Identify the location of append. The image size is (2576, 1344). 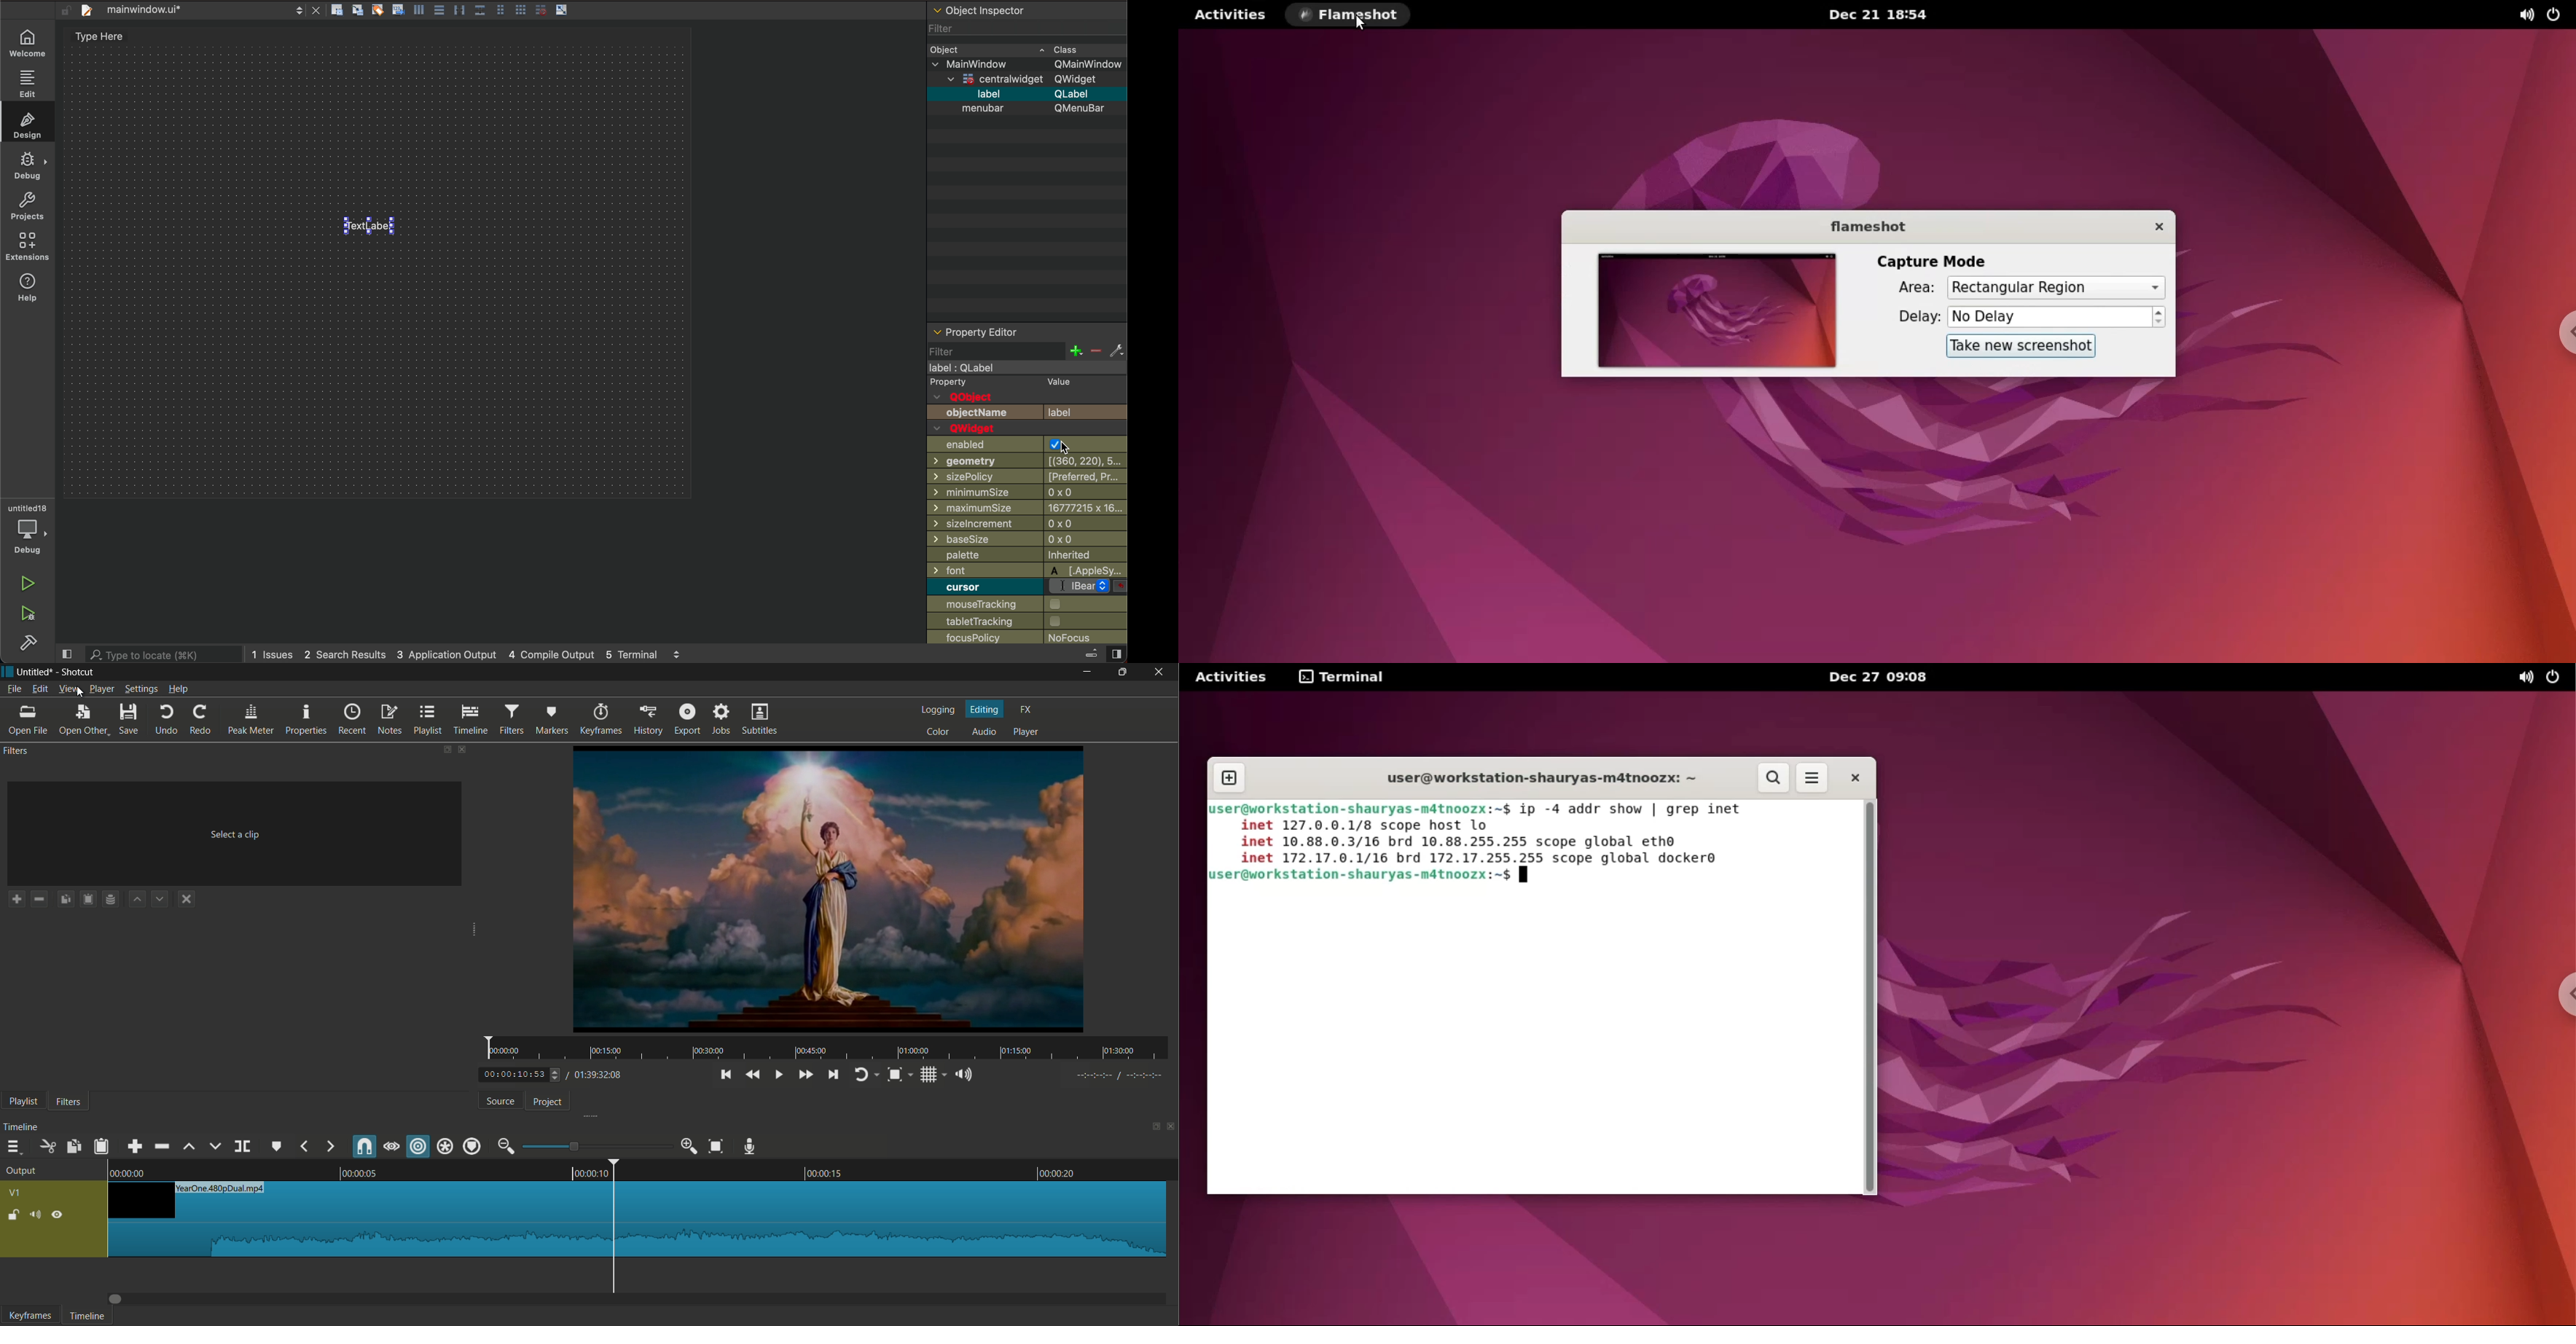
(134, 1147).